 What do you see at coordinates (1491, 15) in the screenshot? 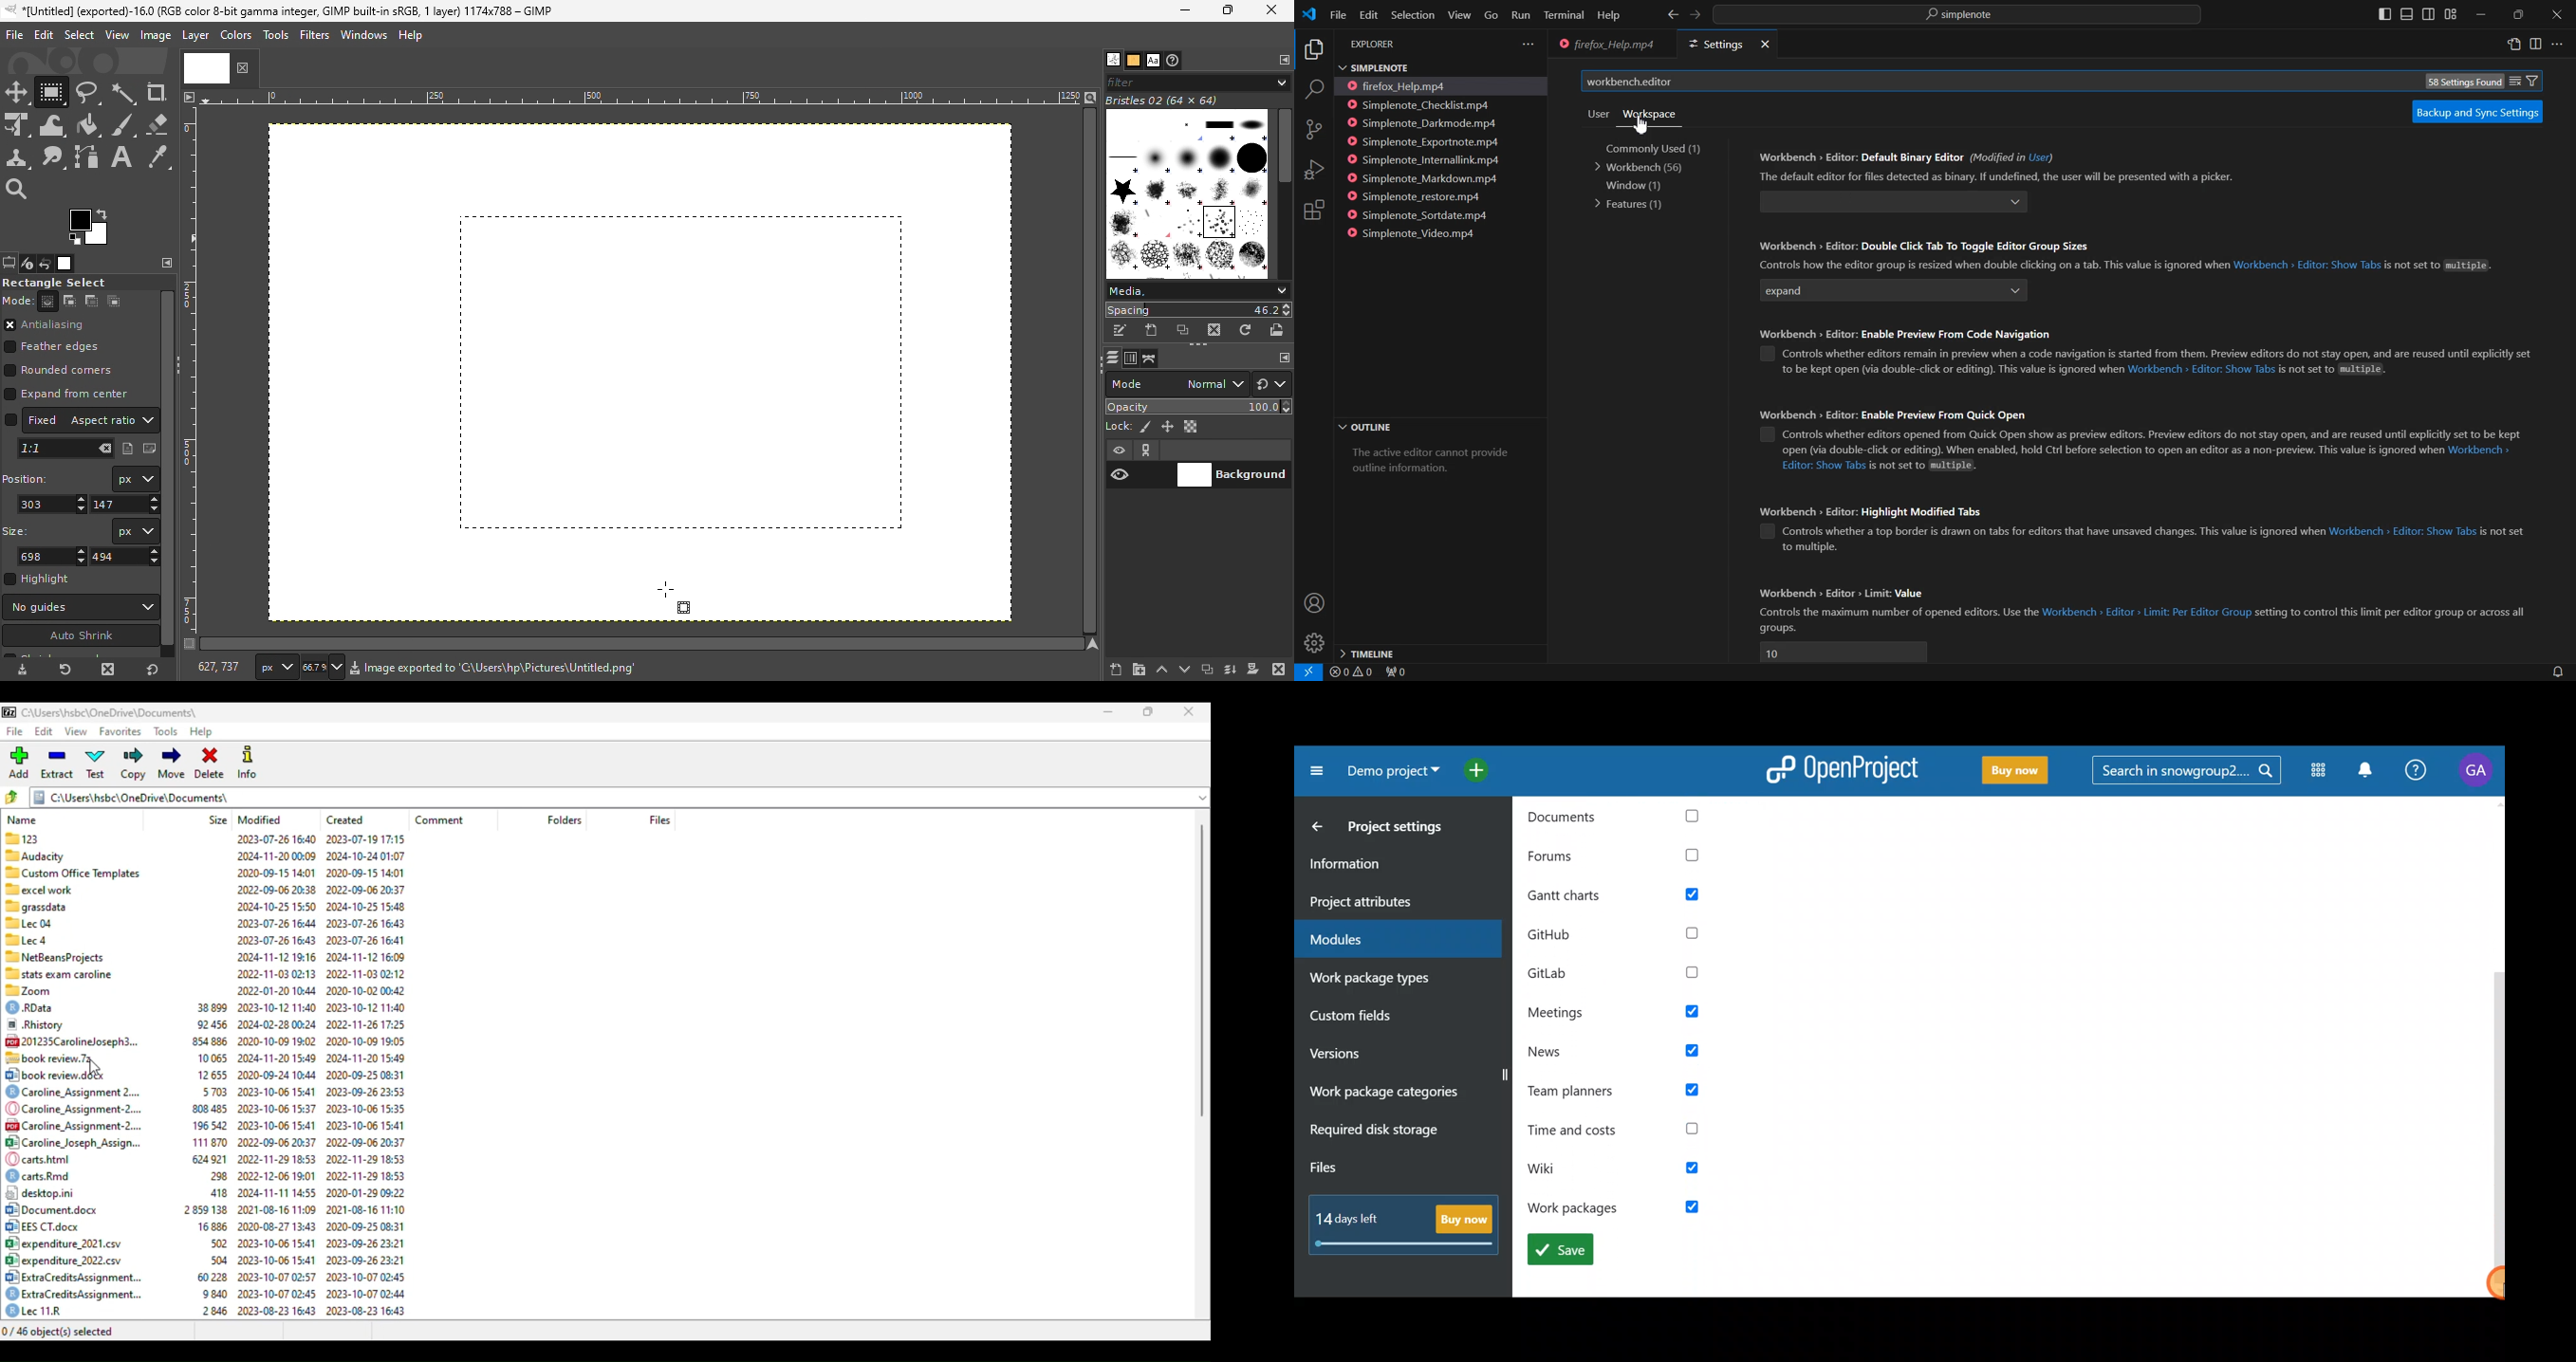
I see `Go` at bounding box center [1491, 15].